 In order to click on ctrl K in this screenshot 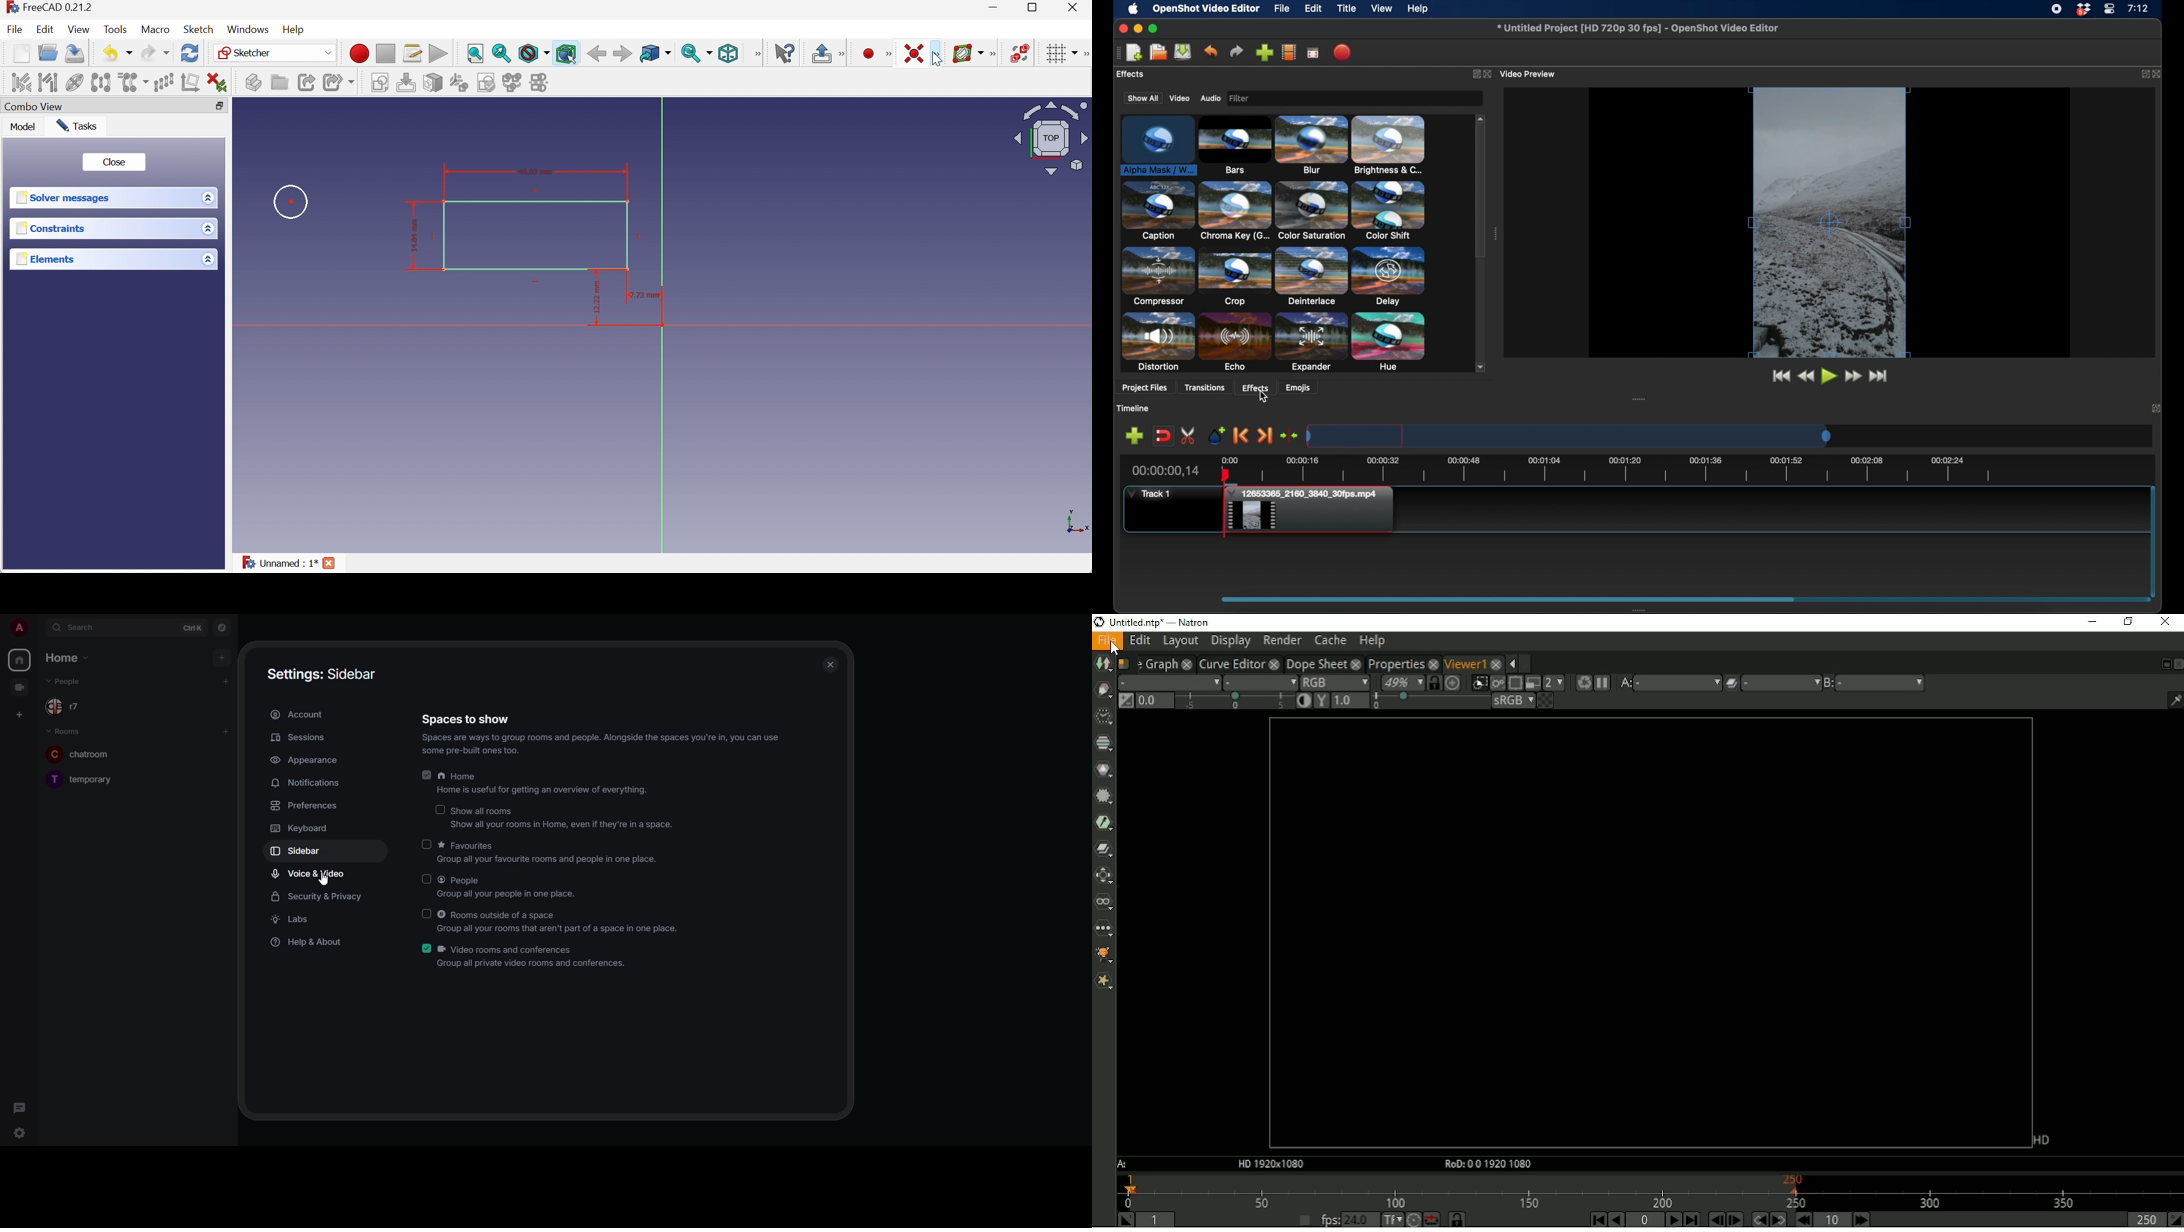, I will do `click(192, 628)`.